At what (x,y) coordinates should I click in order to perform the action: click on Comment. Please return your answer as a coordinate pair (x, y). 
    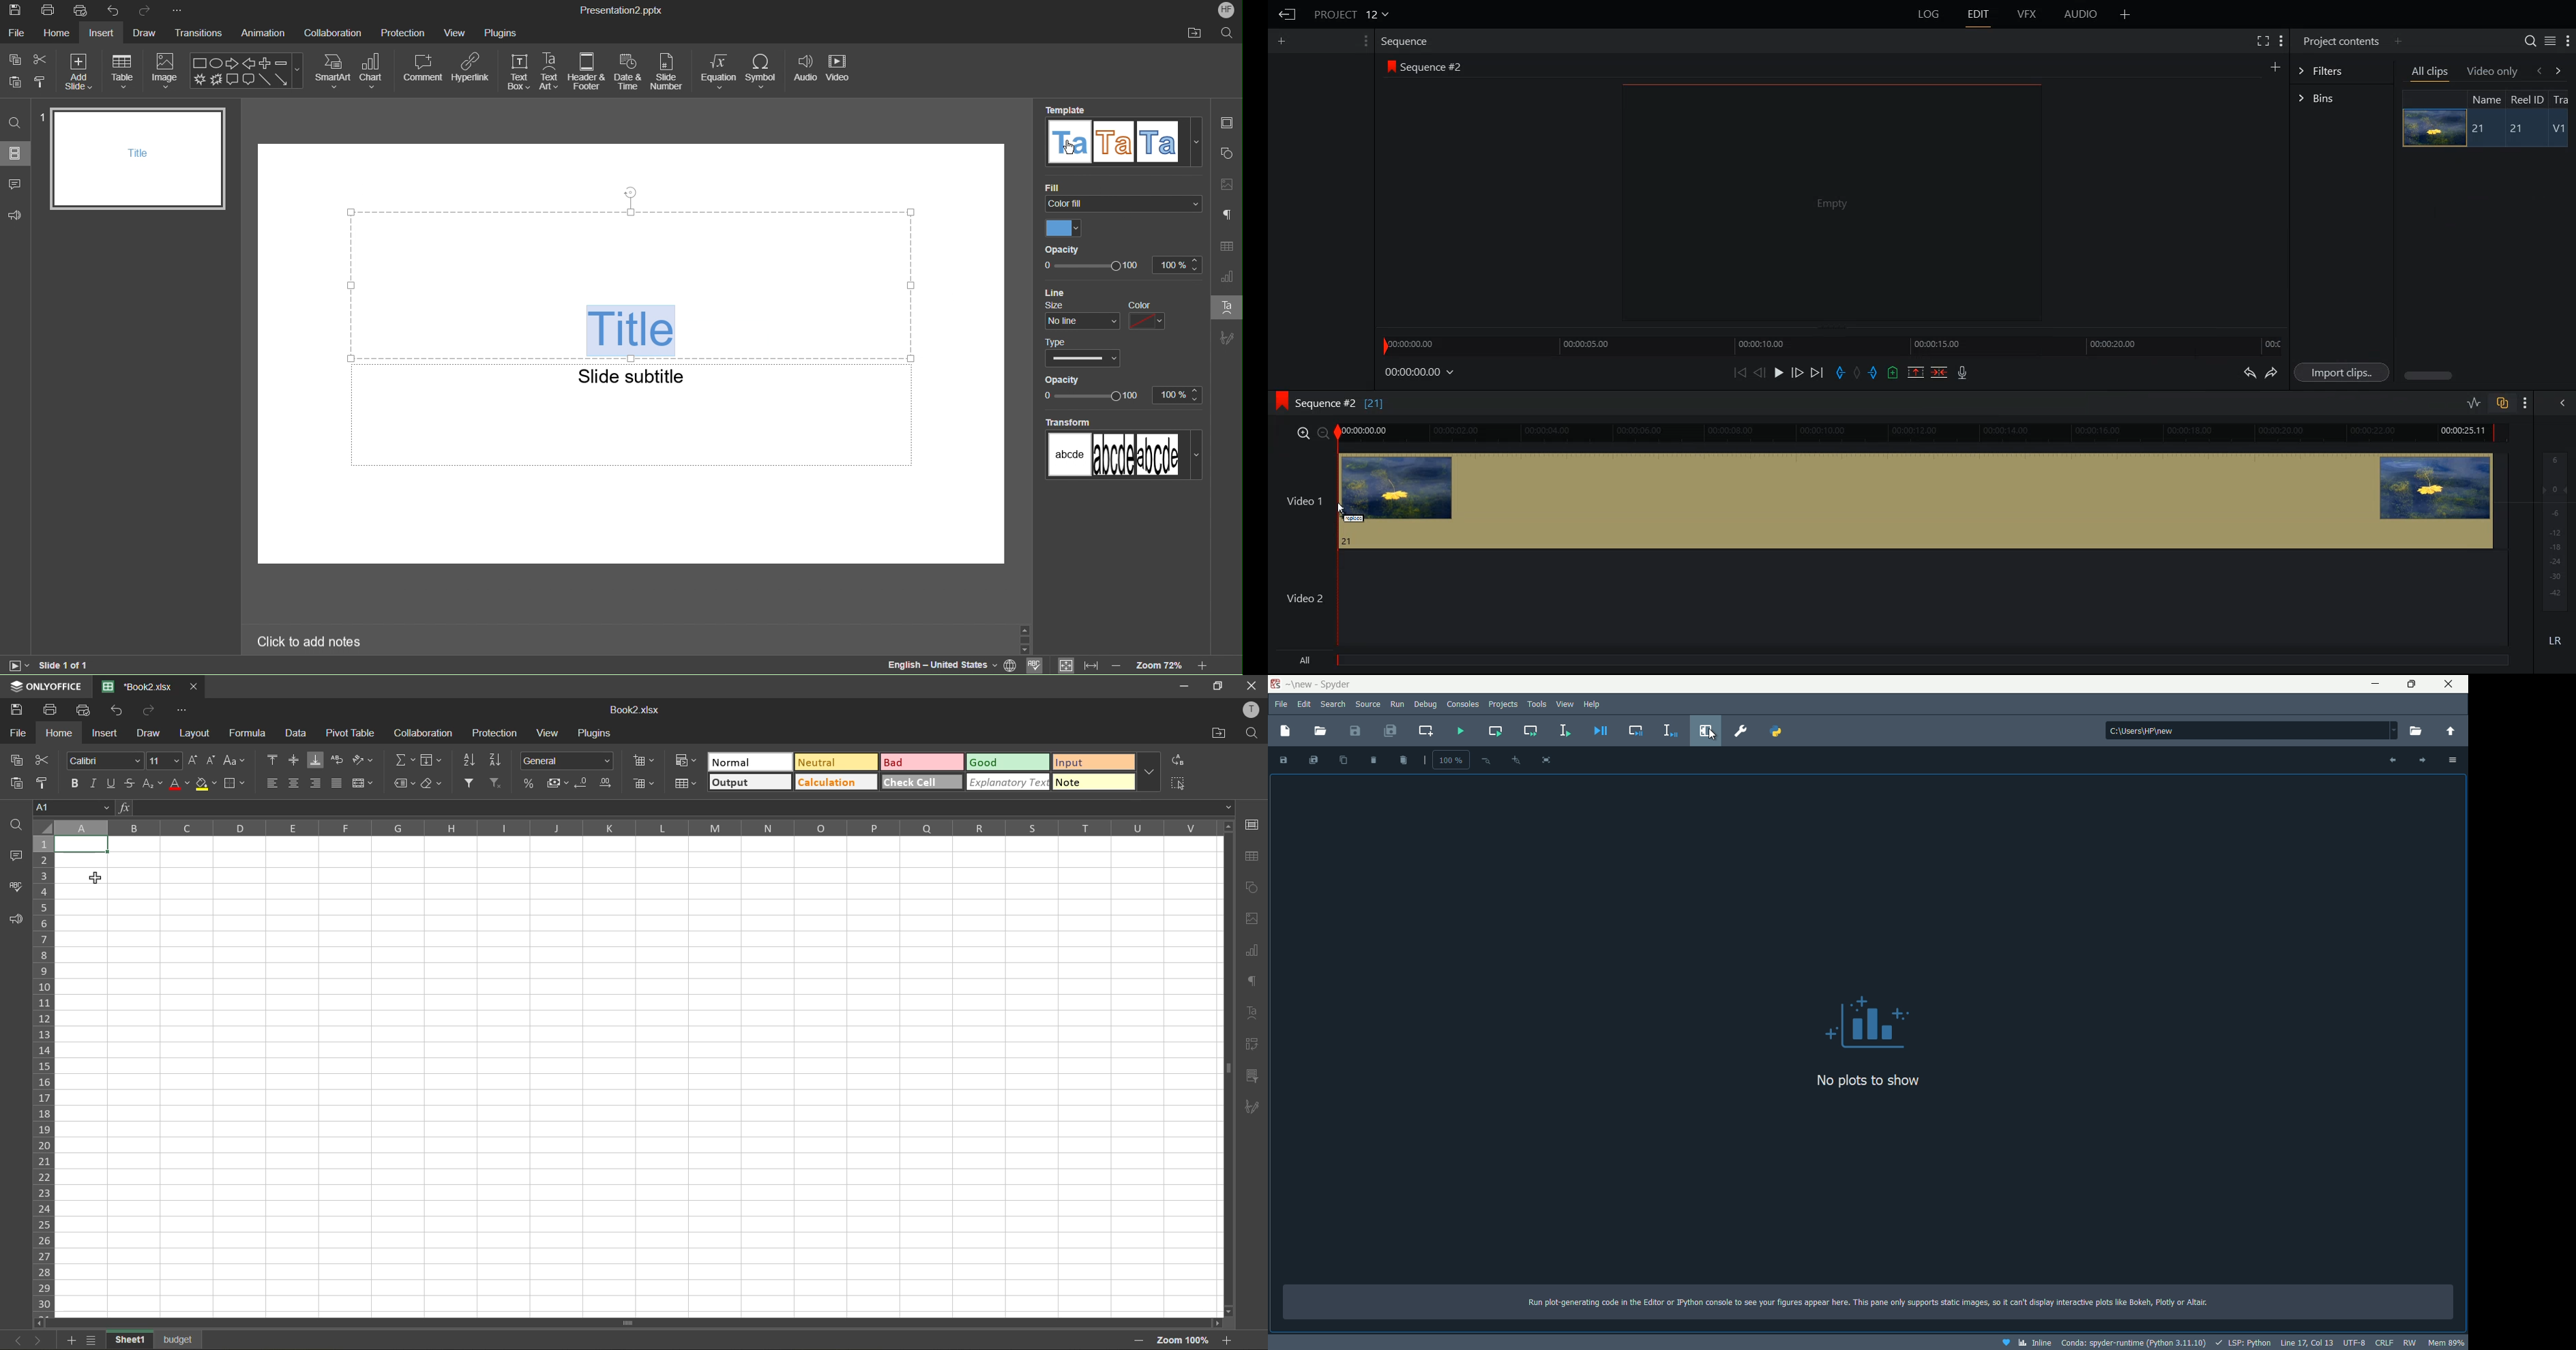
    Looking at the image, I should click on (16, 183).